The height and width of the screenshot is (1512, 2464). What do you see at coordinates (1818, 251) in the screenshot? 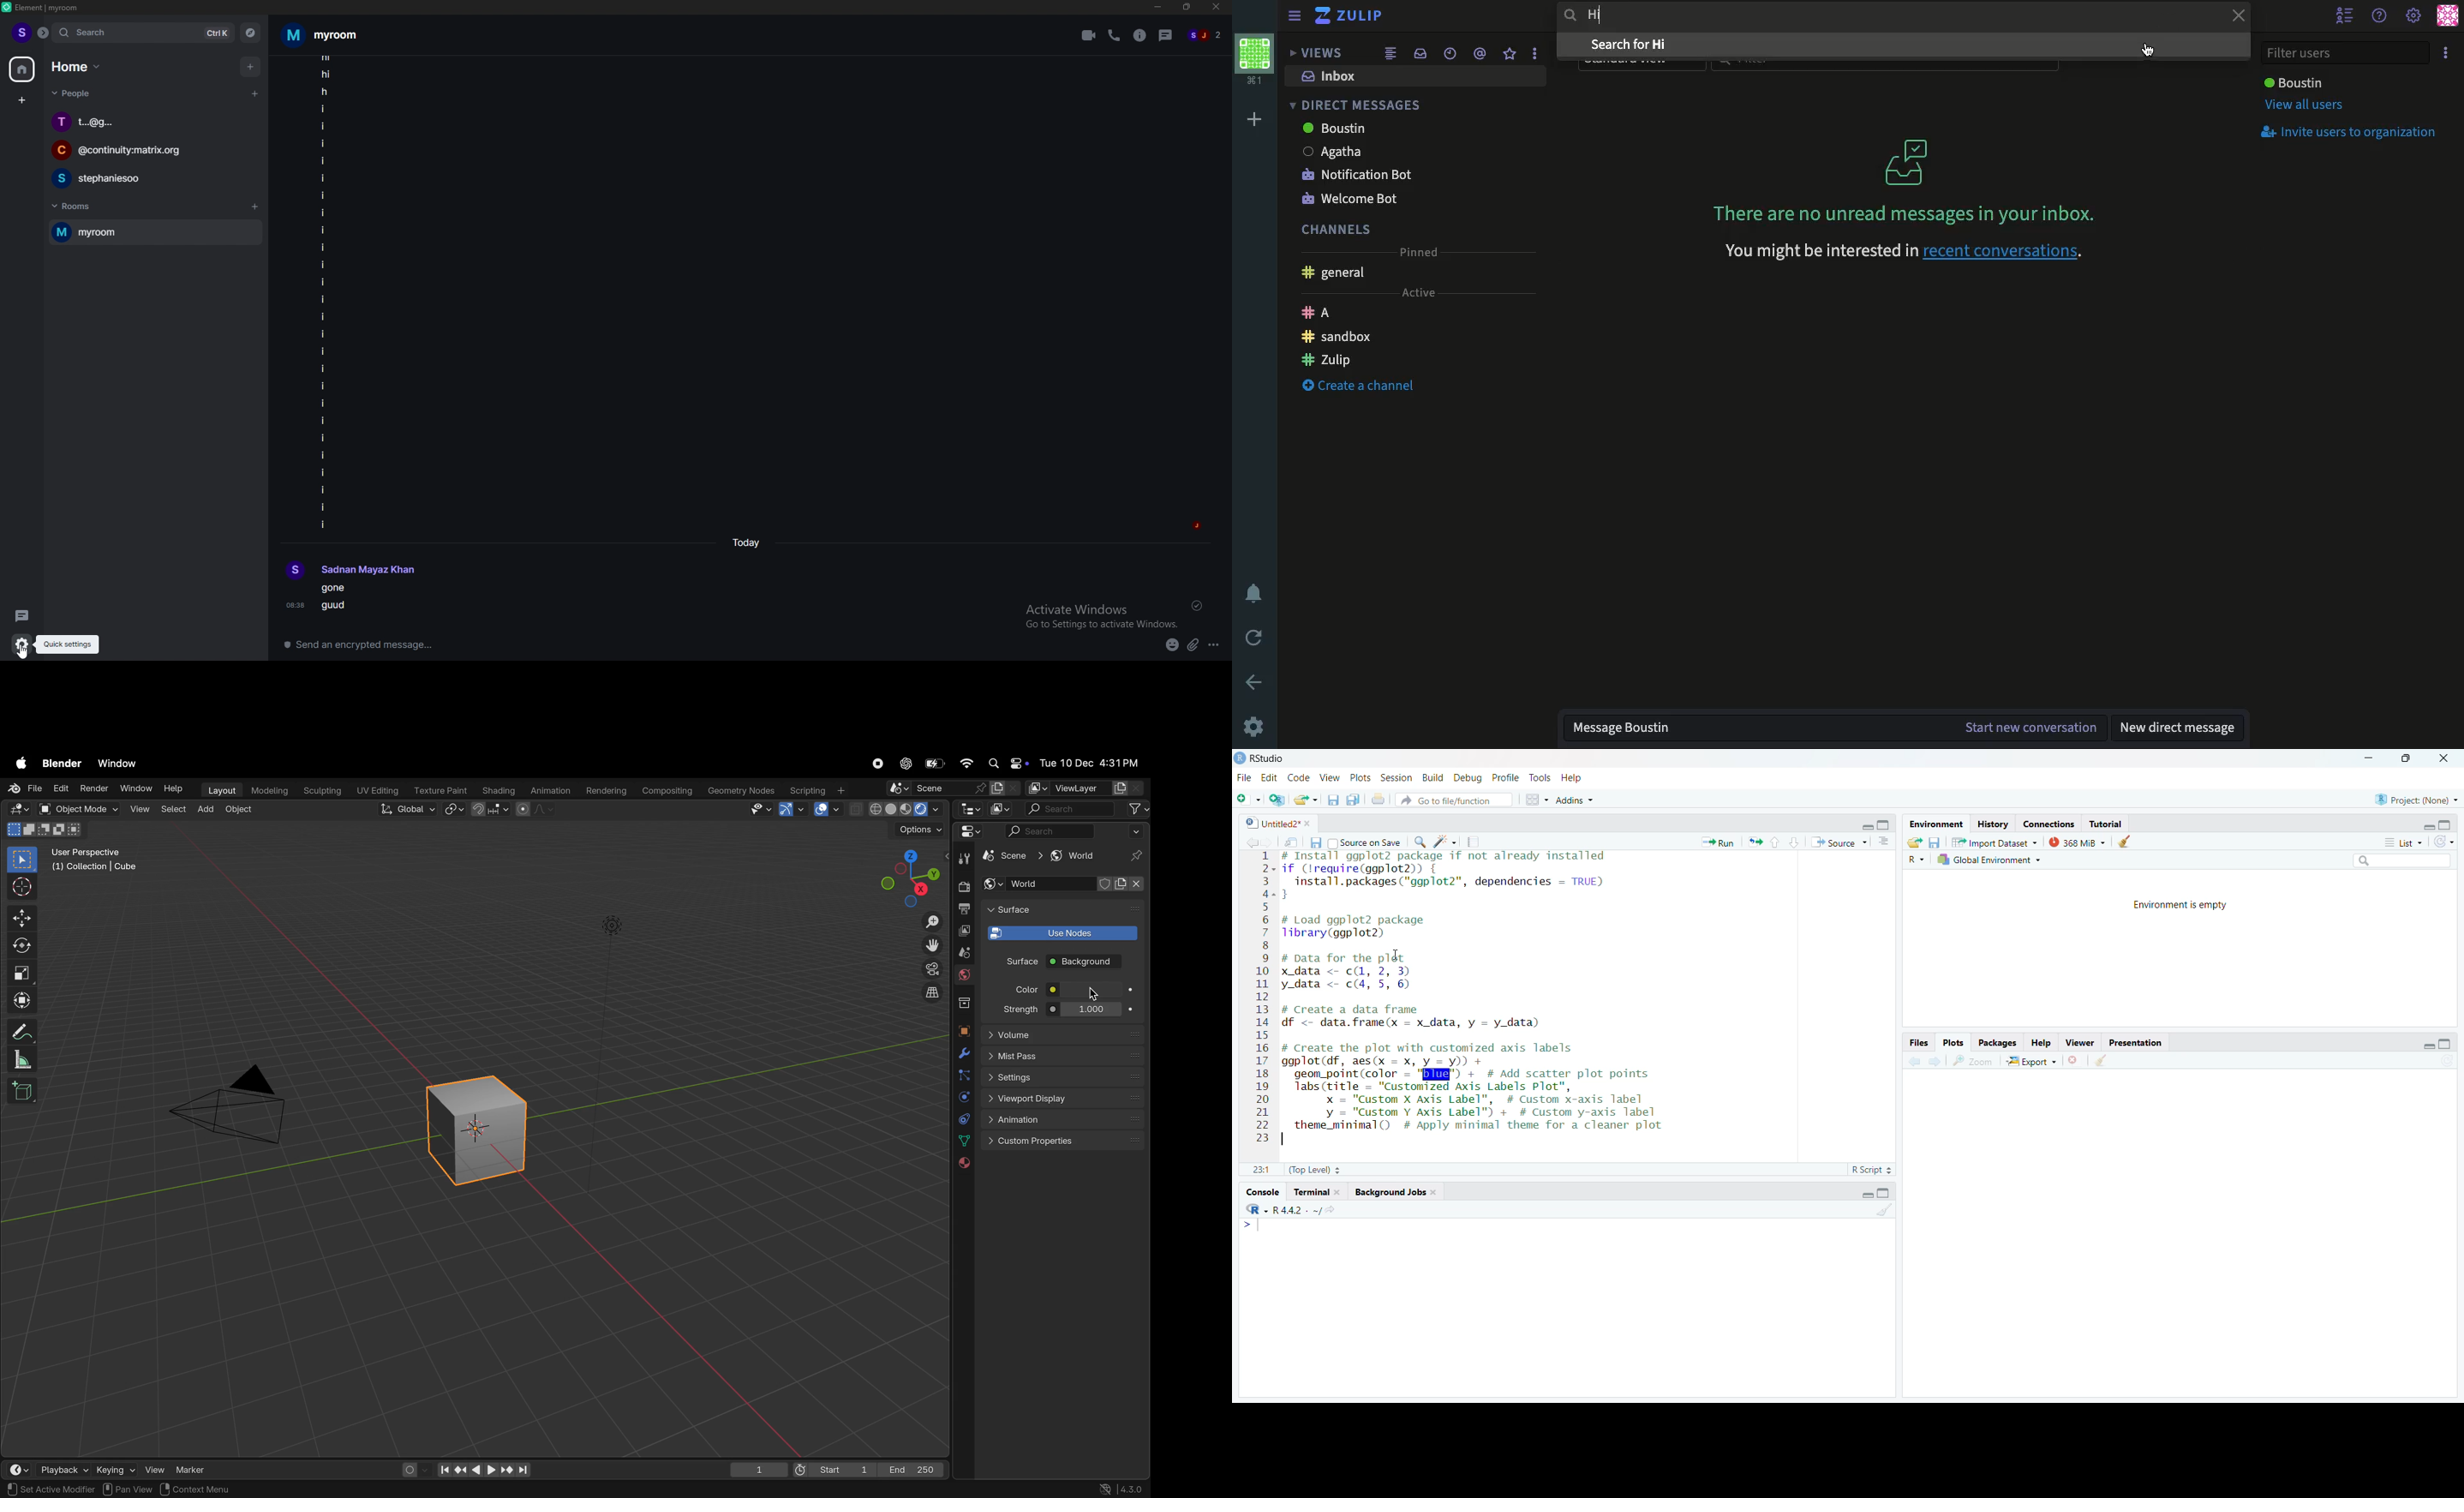
I see `You might be interested ir` at bounding box center [1818, 251].